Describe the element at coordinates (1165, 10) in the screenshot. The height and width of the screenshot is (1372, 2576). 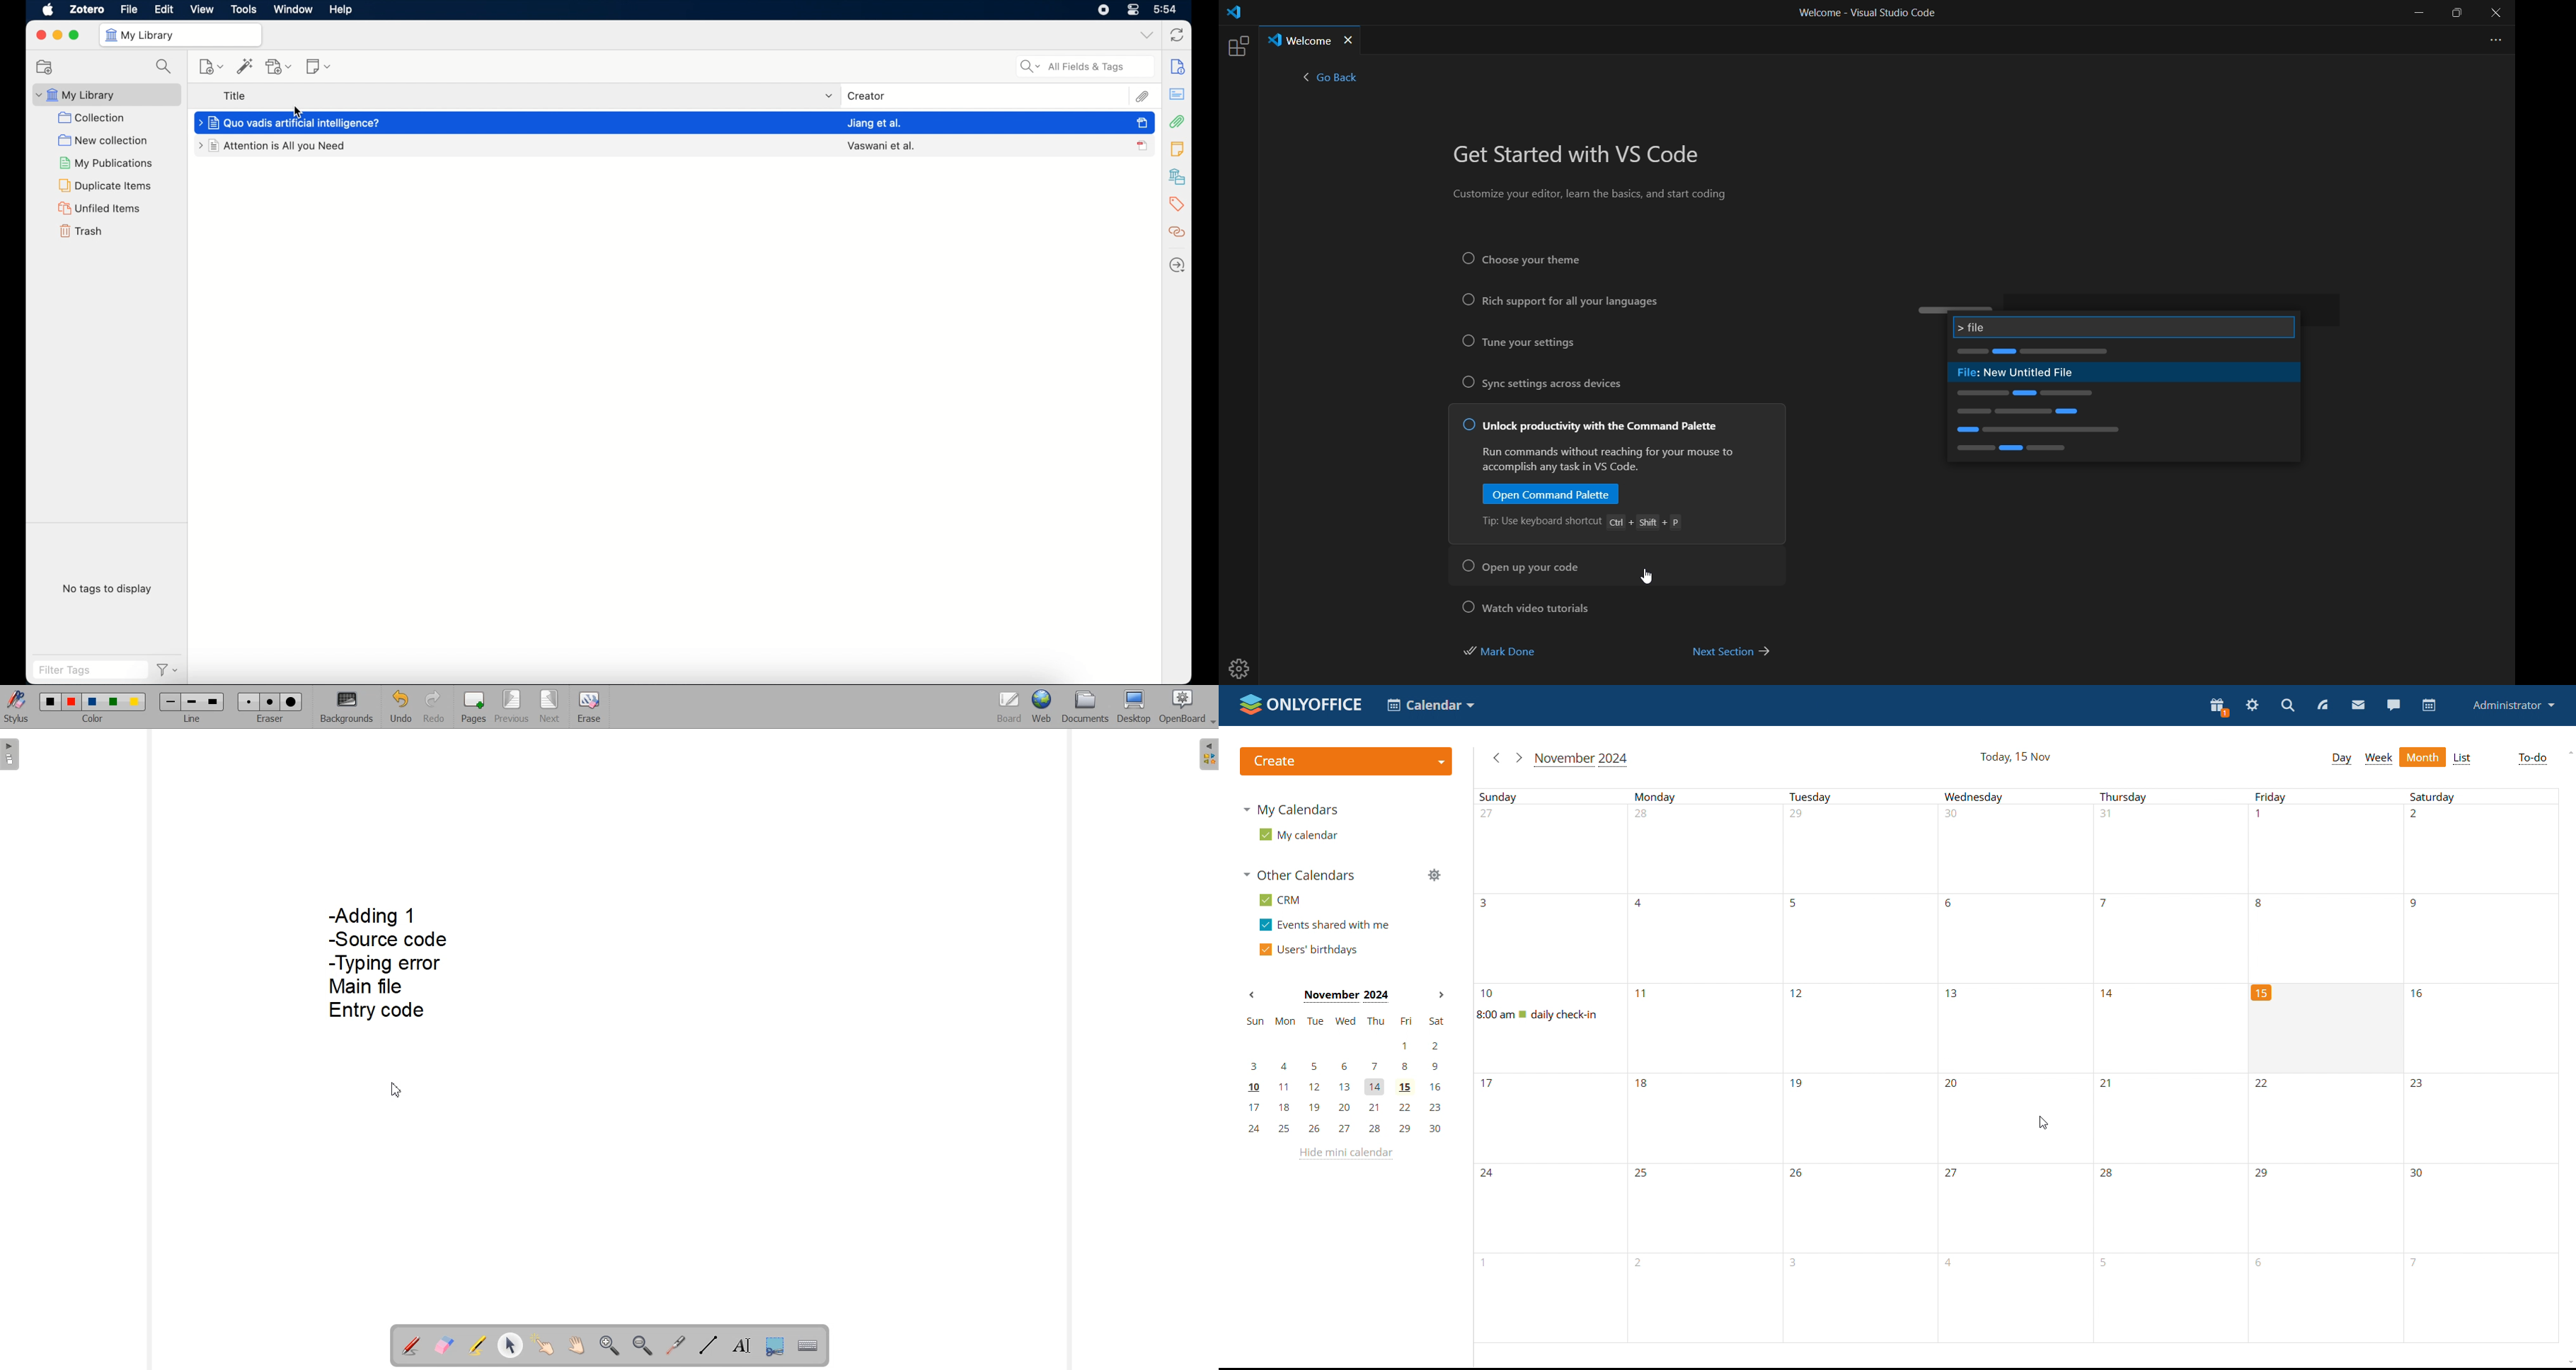
I see `time` at that location.